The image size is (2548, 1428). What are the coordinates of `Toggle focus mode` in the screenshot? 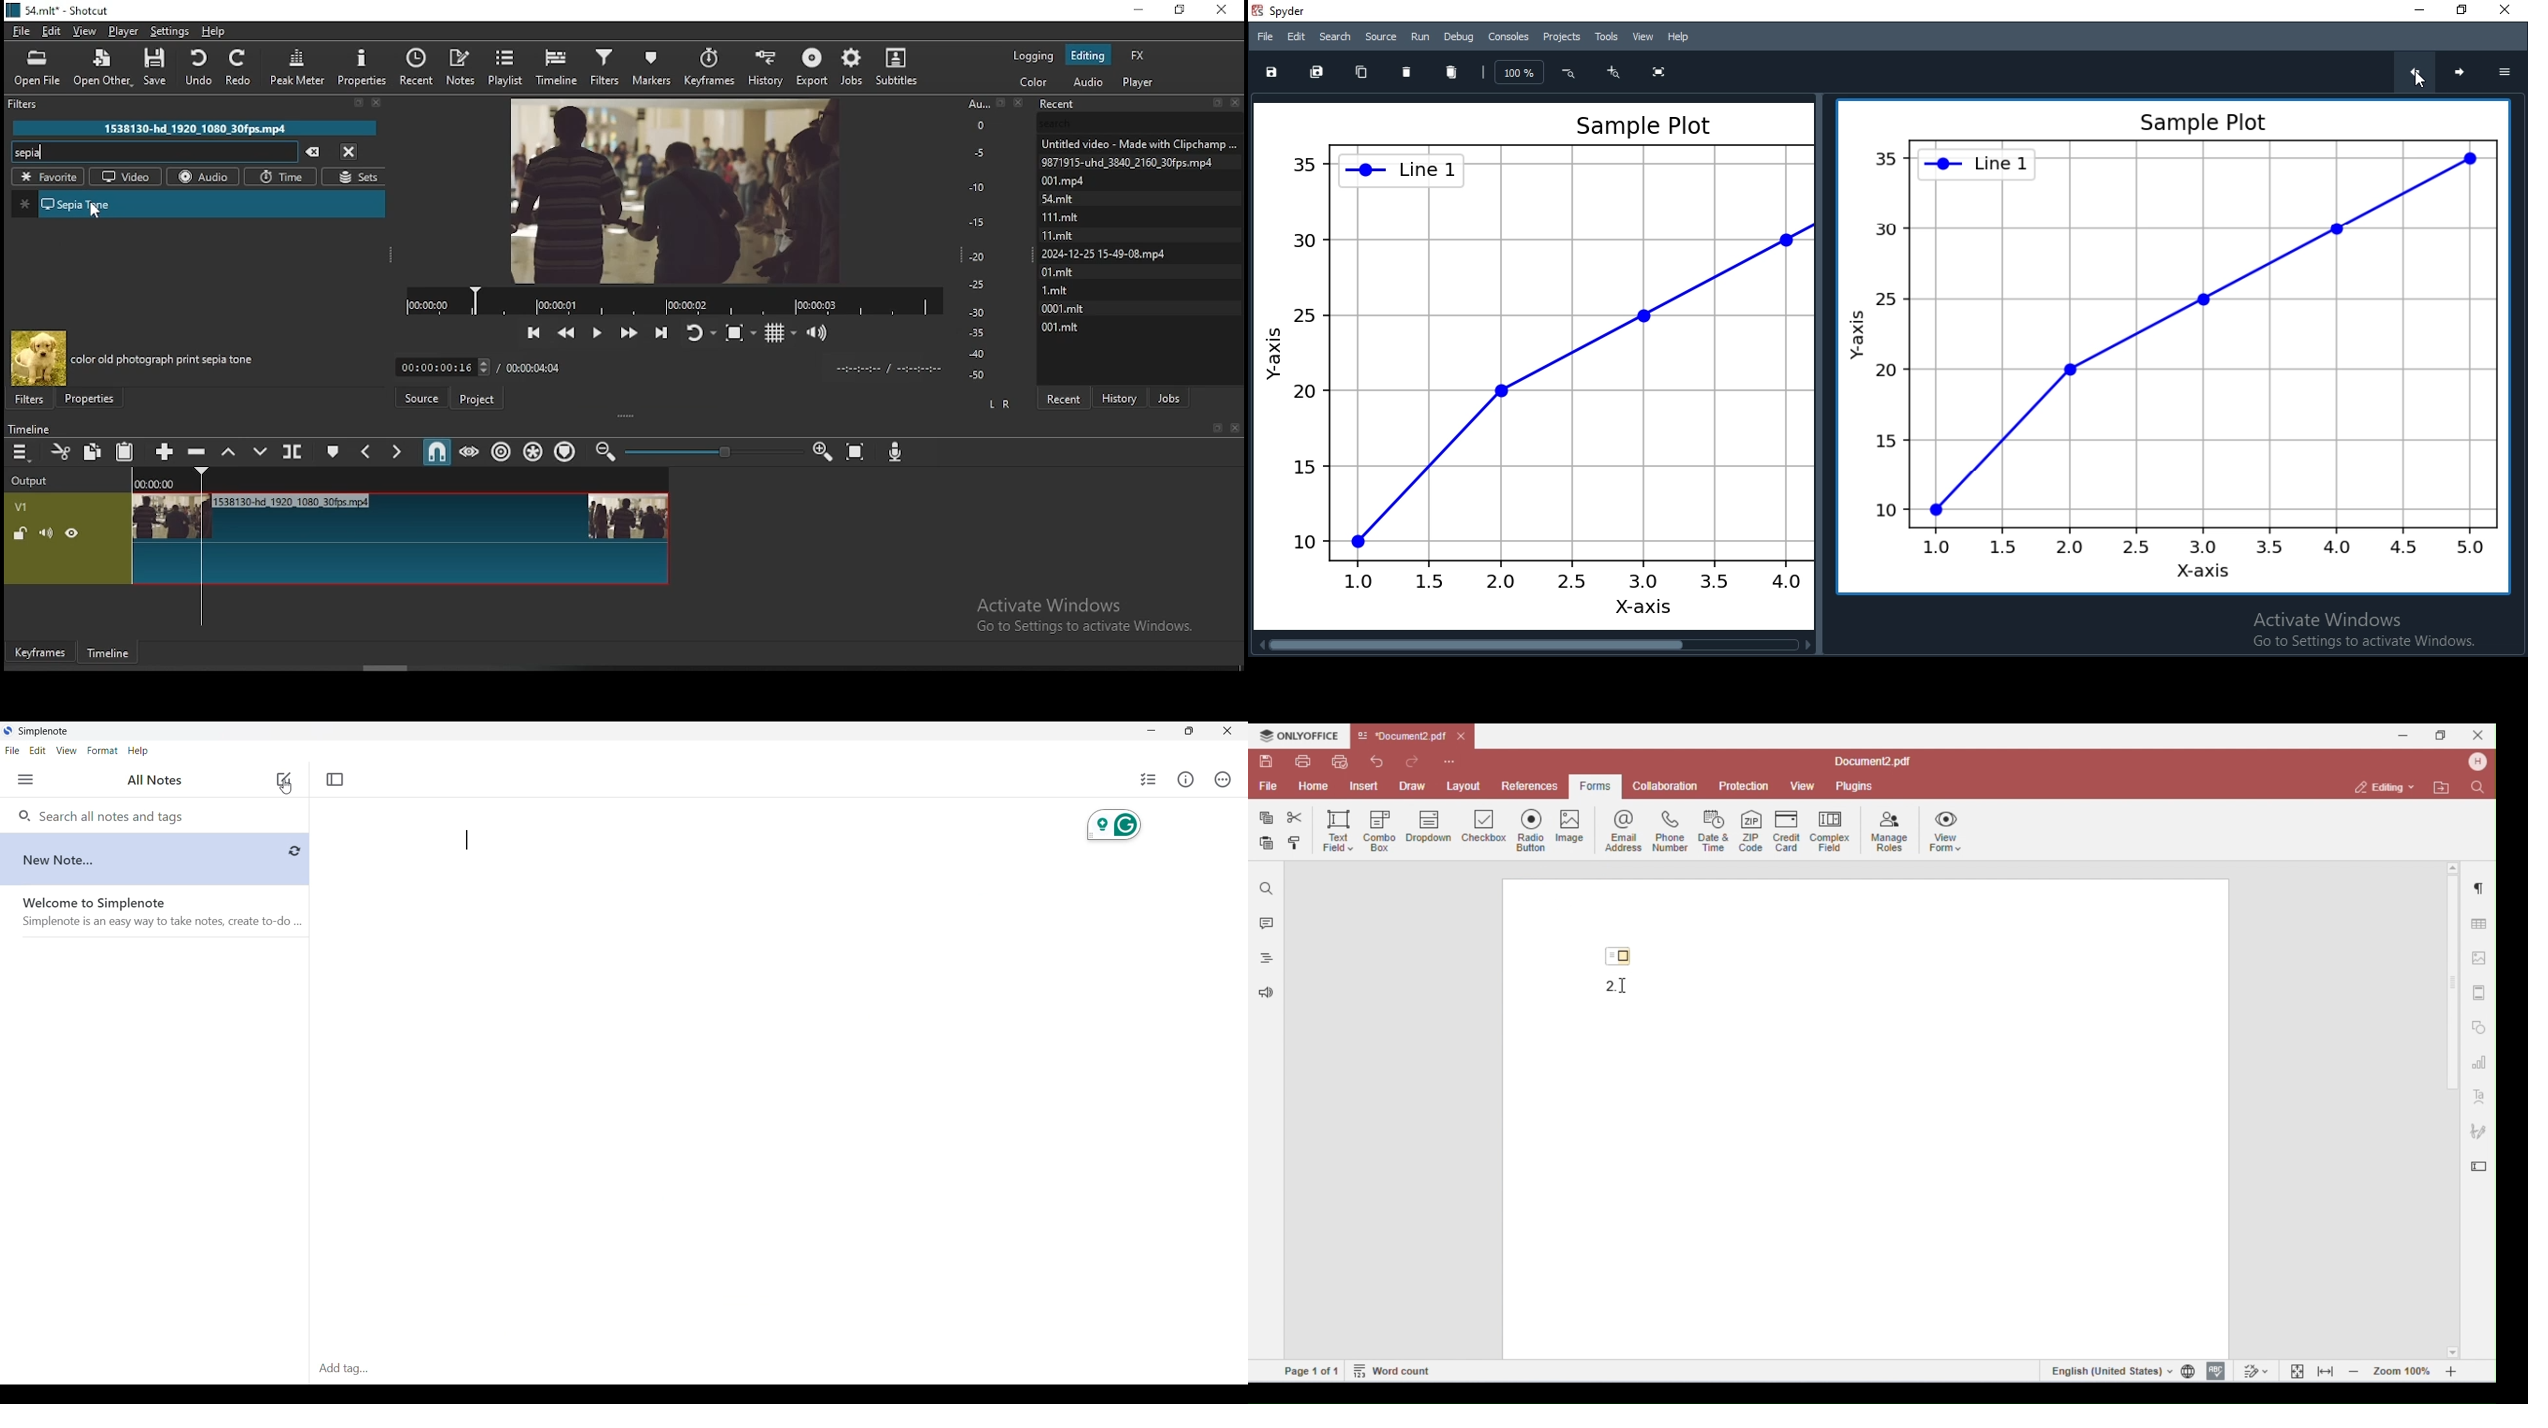 It's located at (335, 779).